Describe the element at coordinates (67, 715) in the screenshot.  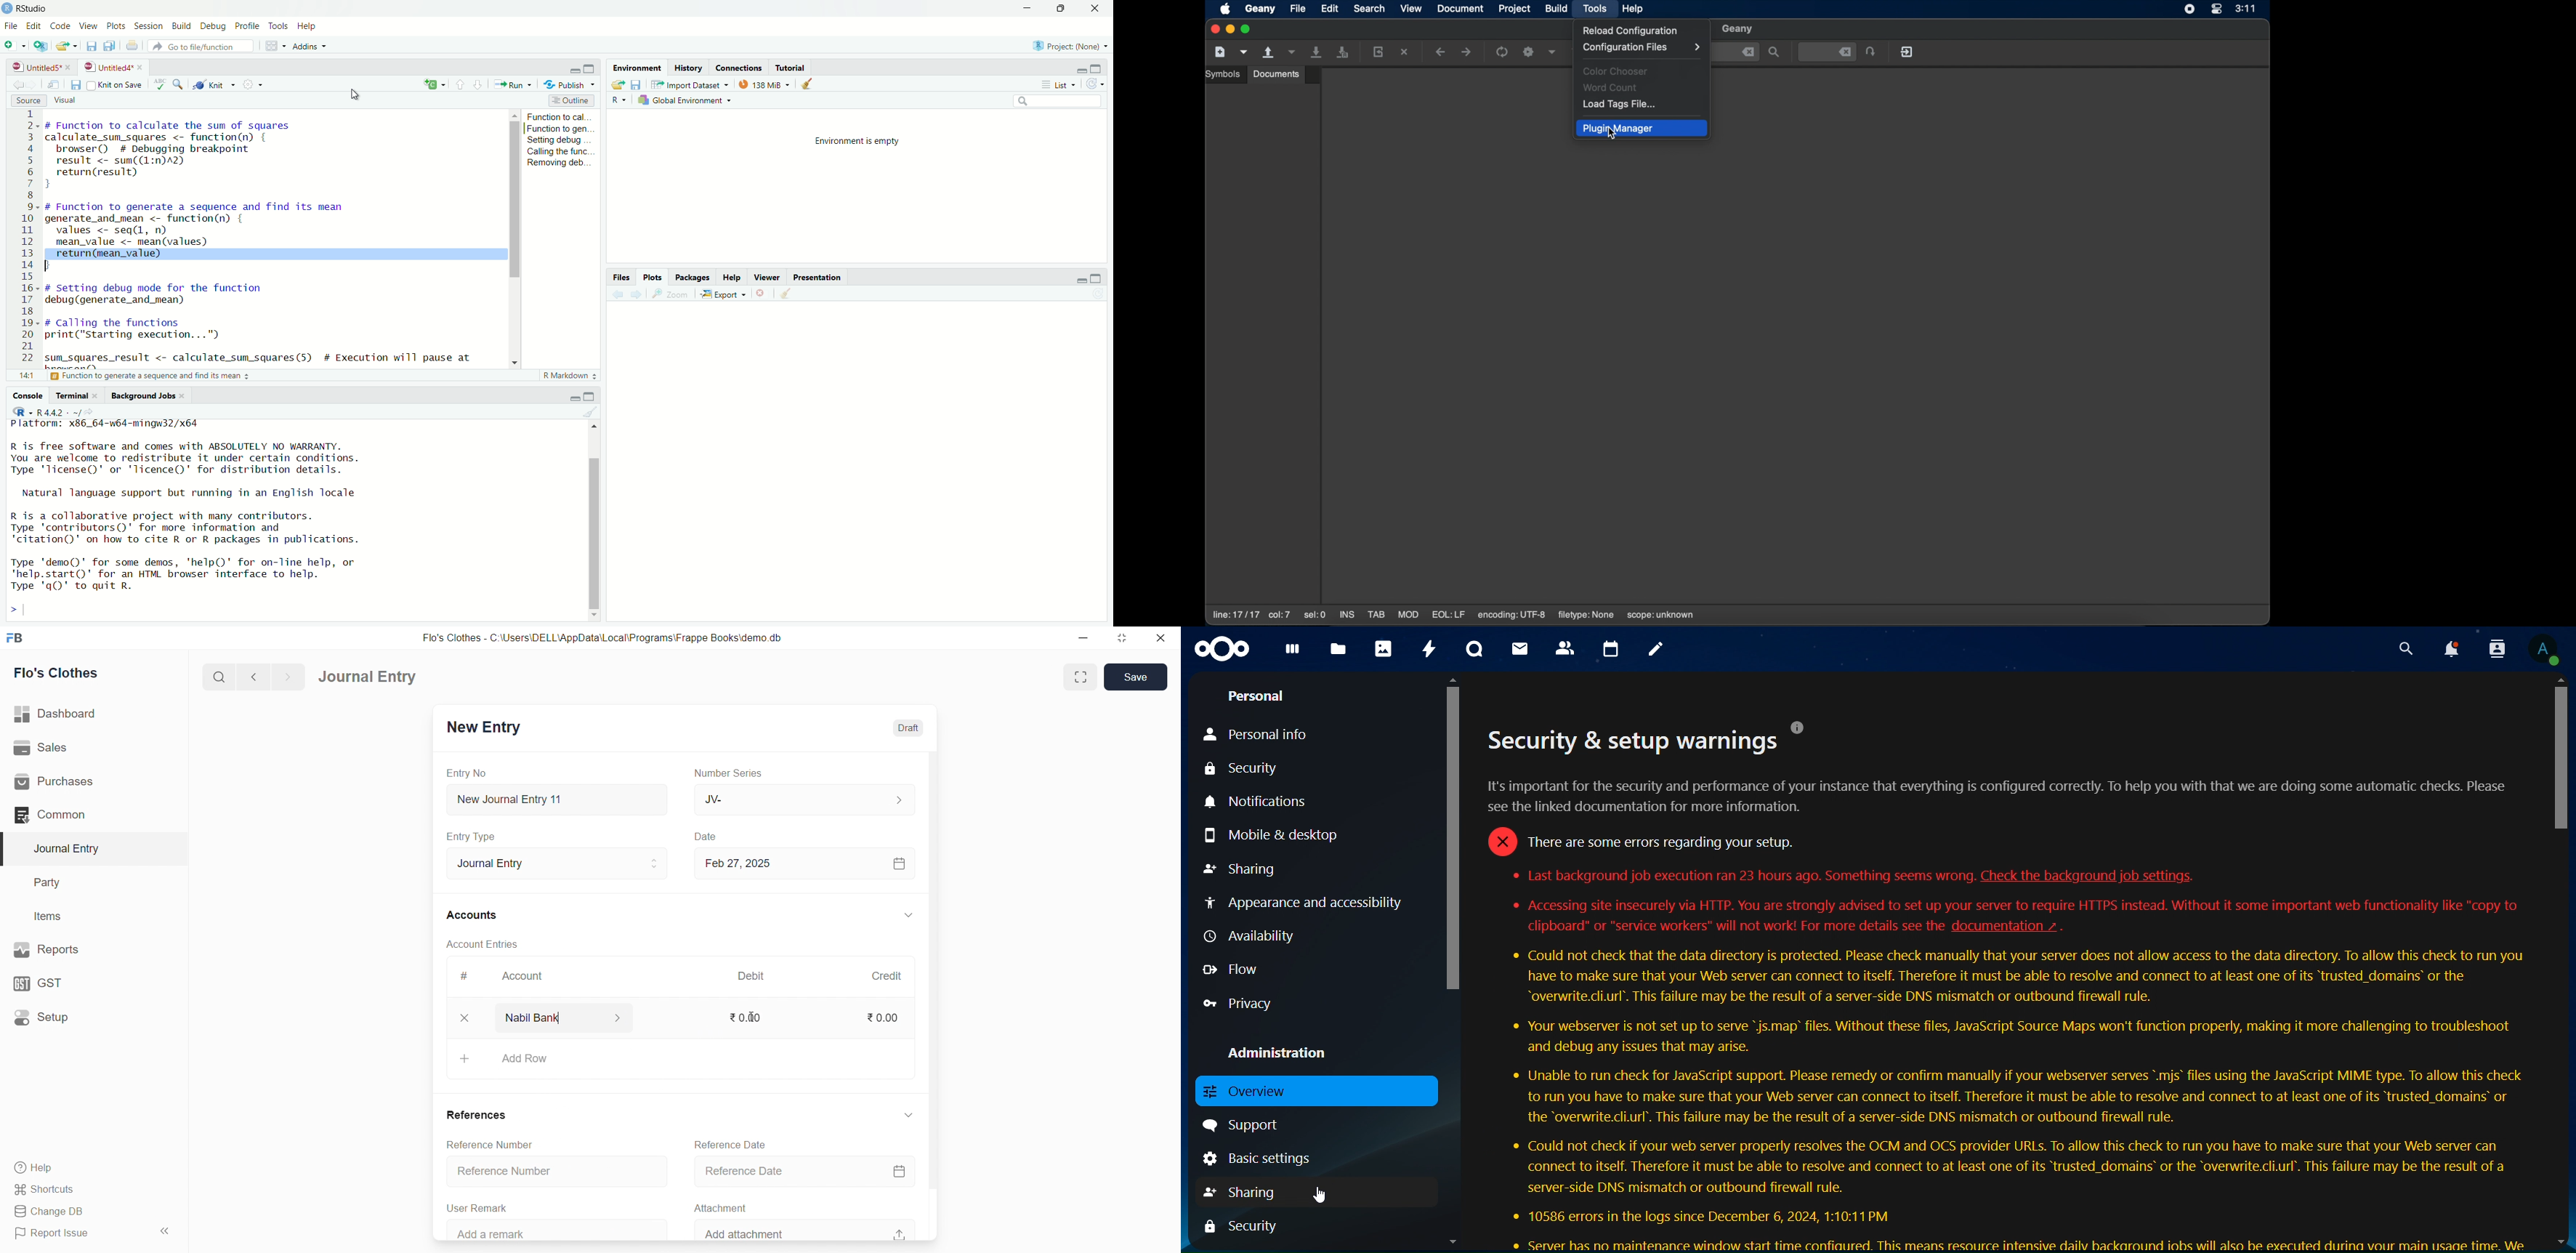
I see `| Dashboard` at that location.